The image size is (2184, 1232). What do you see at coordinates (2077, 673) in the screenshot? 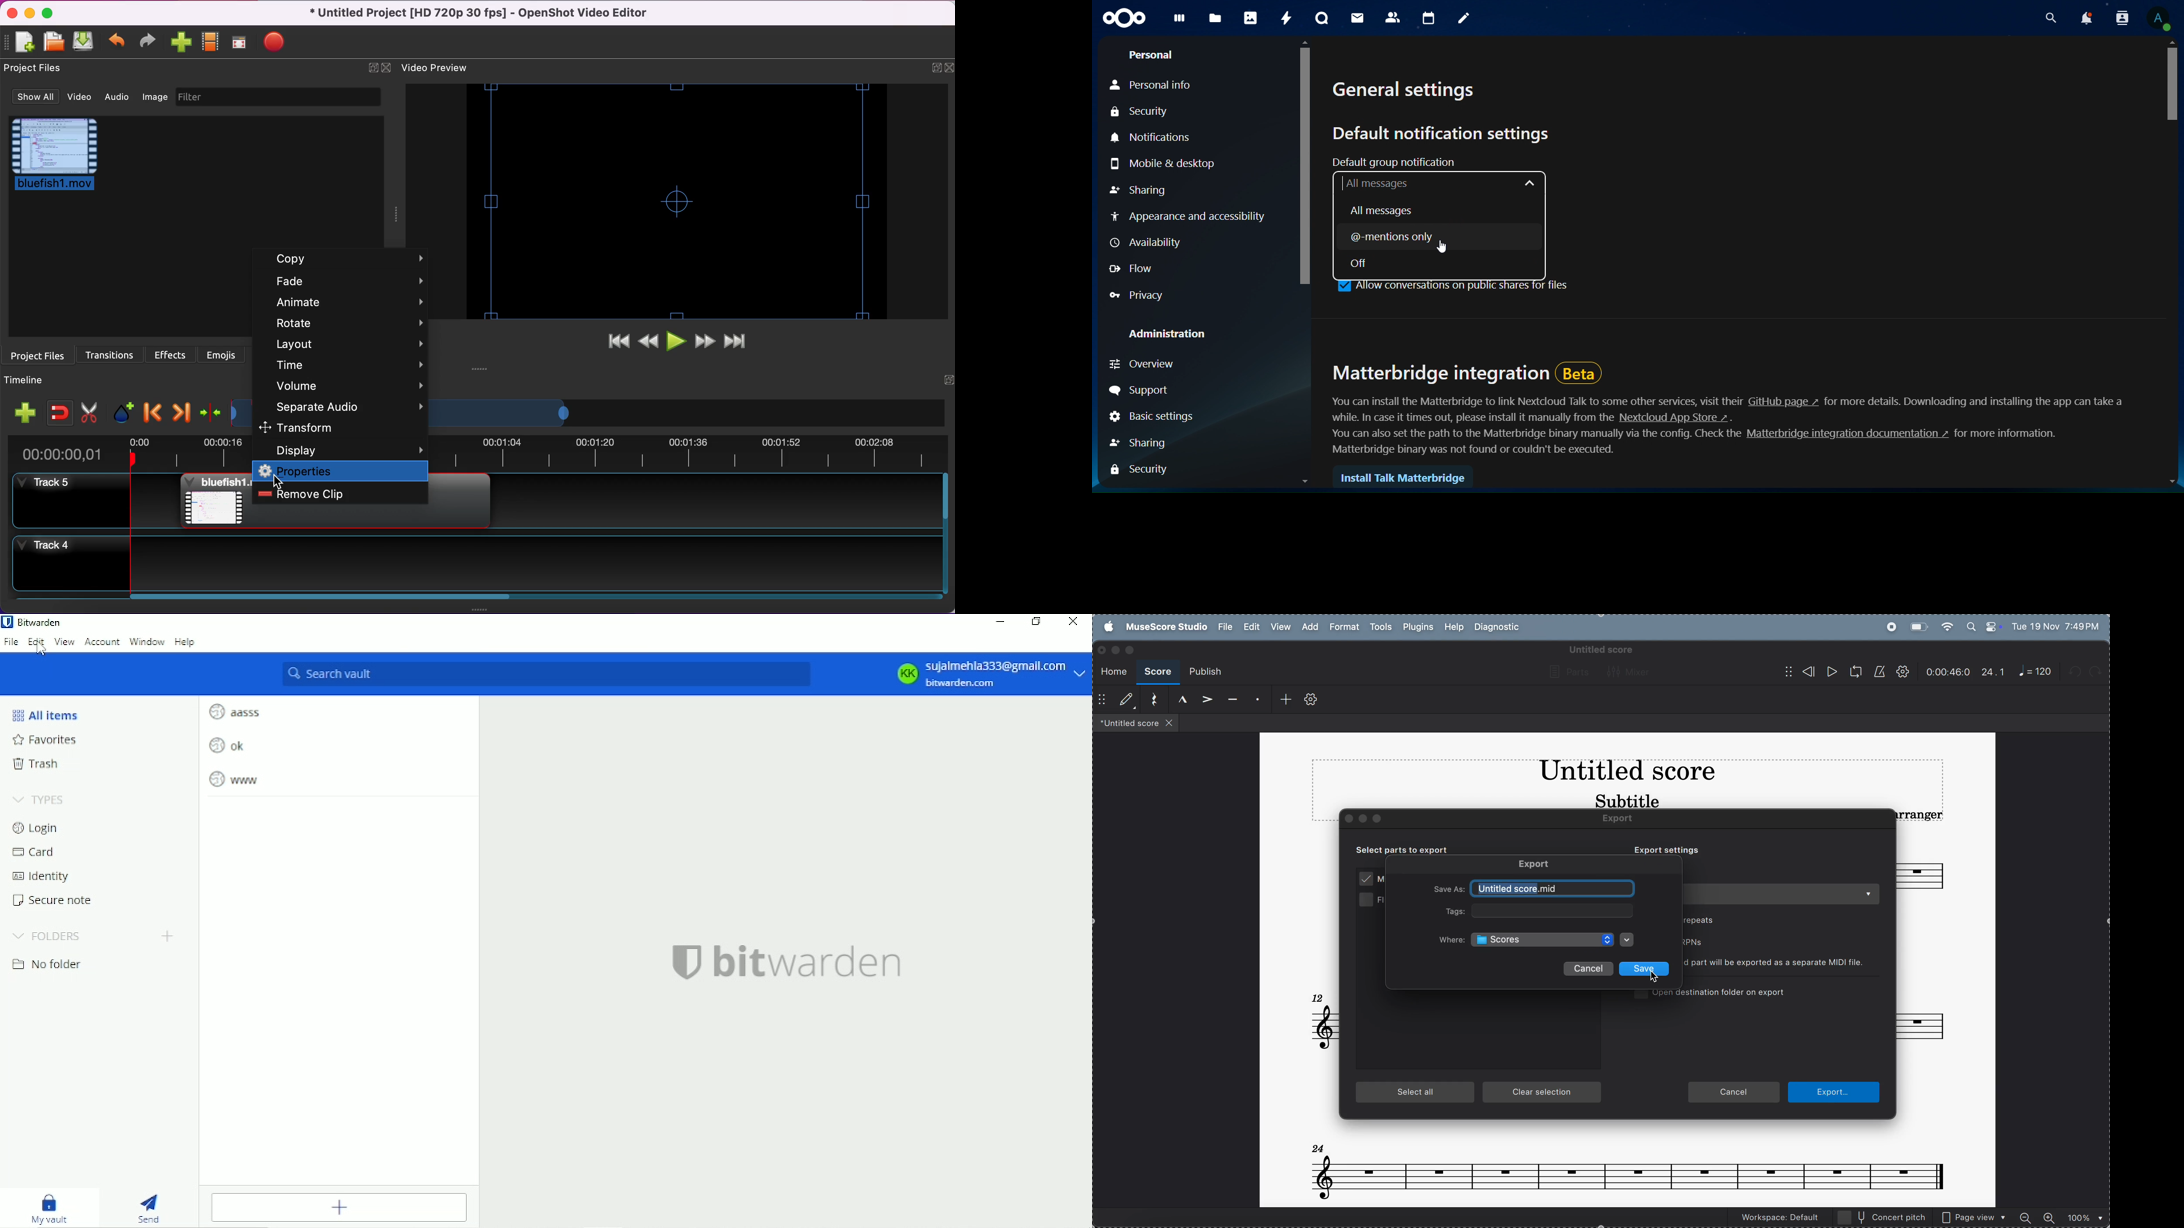
I see `undo` at bounding box center [2077, 673].